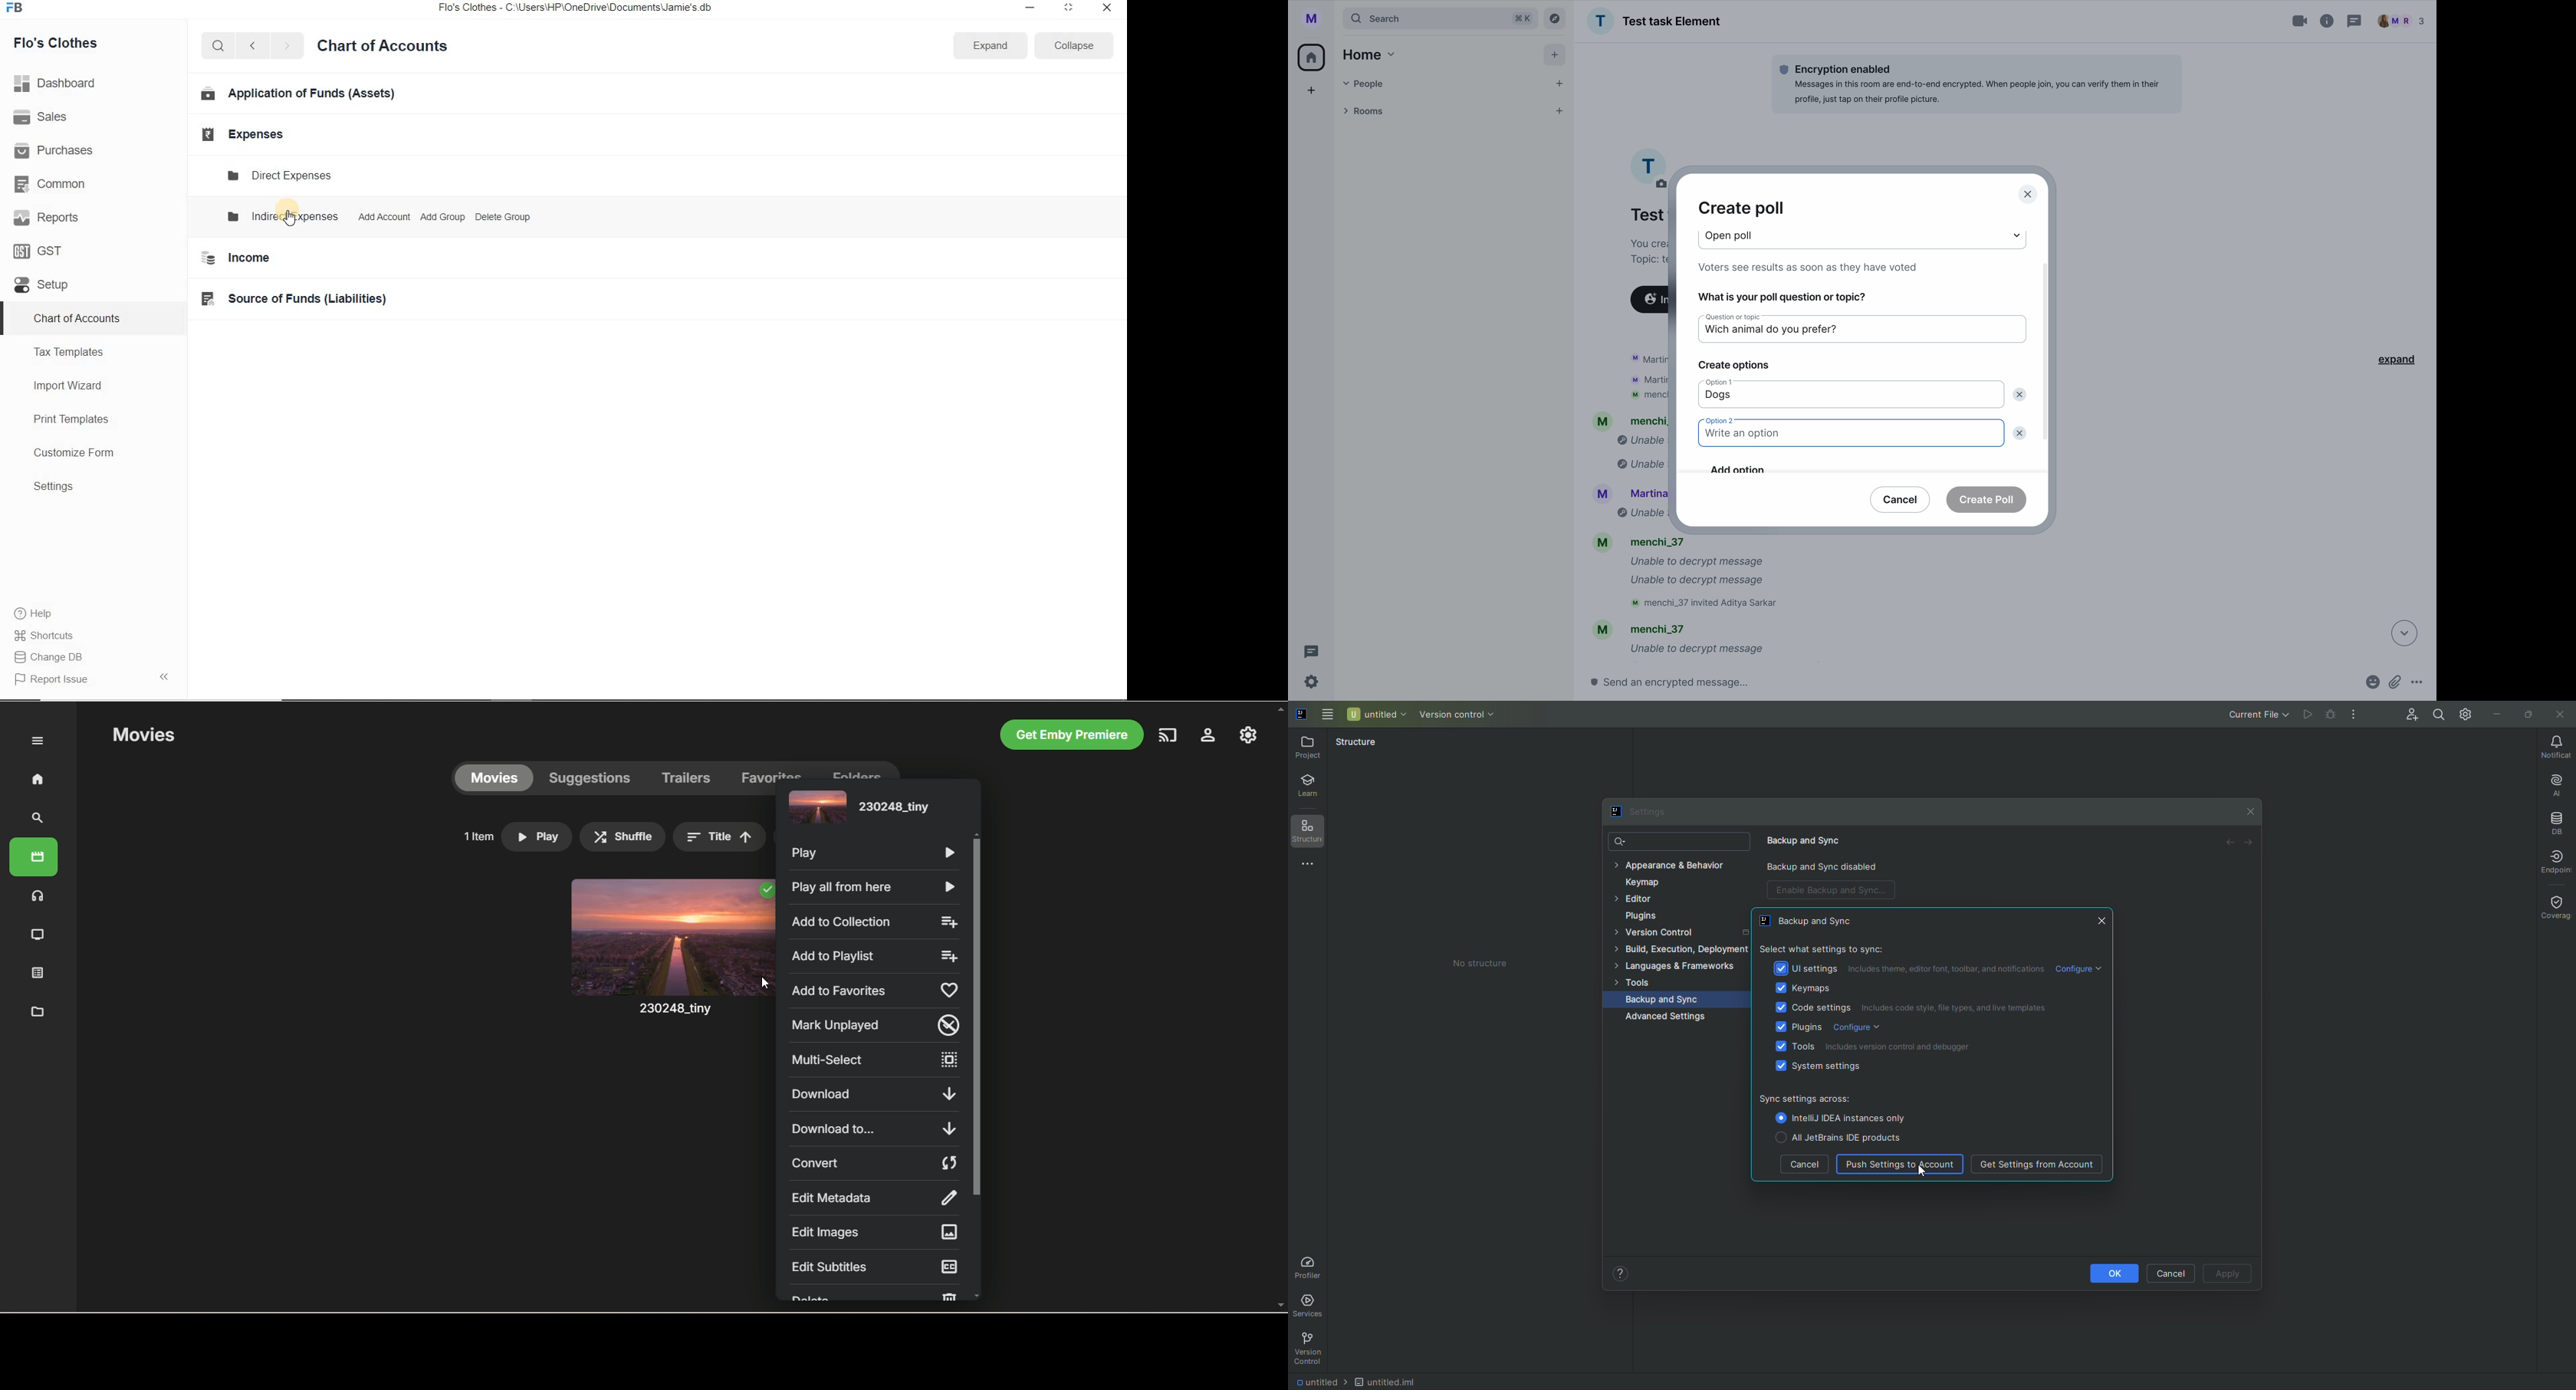 The width and height of the screenshot is (2576, 1400). What do you see at coordinates (164, 677) in the screenshot?
I see `hide` at bounding box center [164, 677].